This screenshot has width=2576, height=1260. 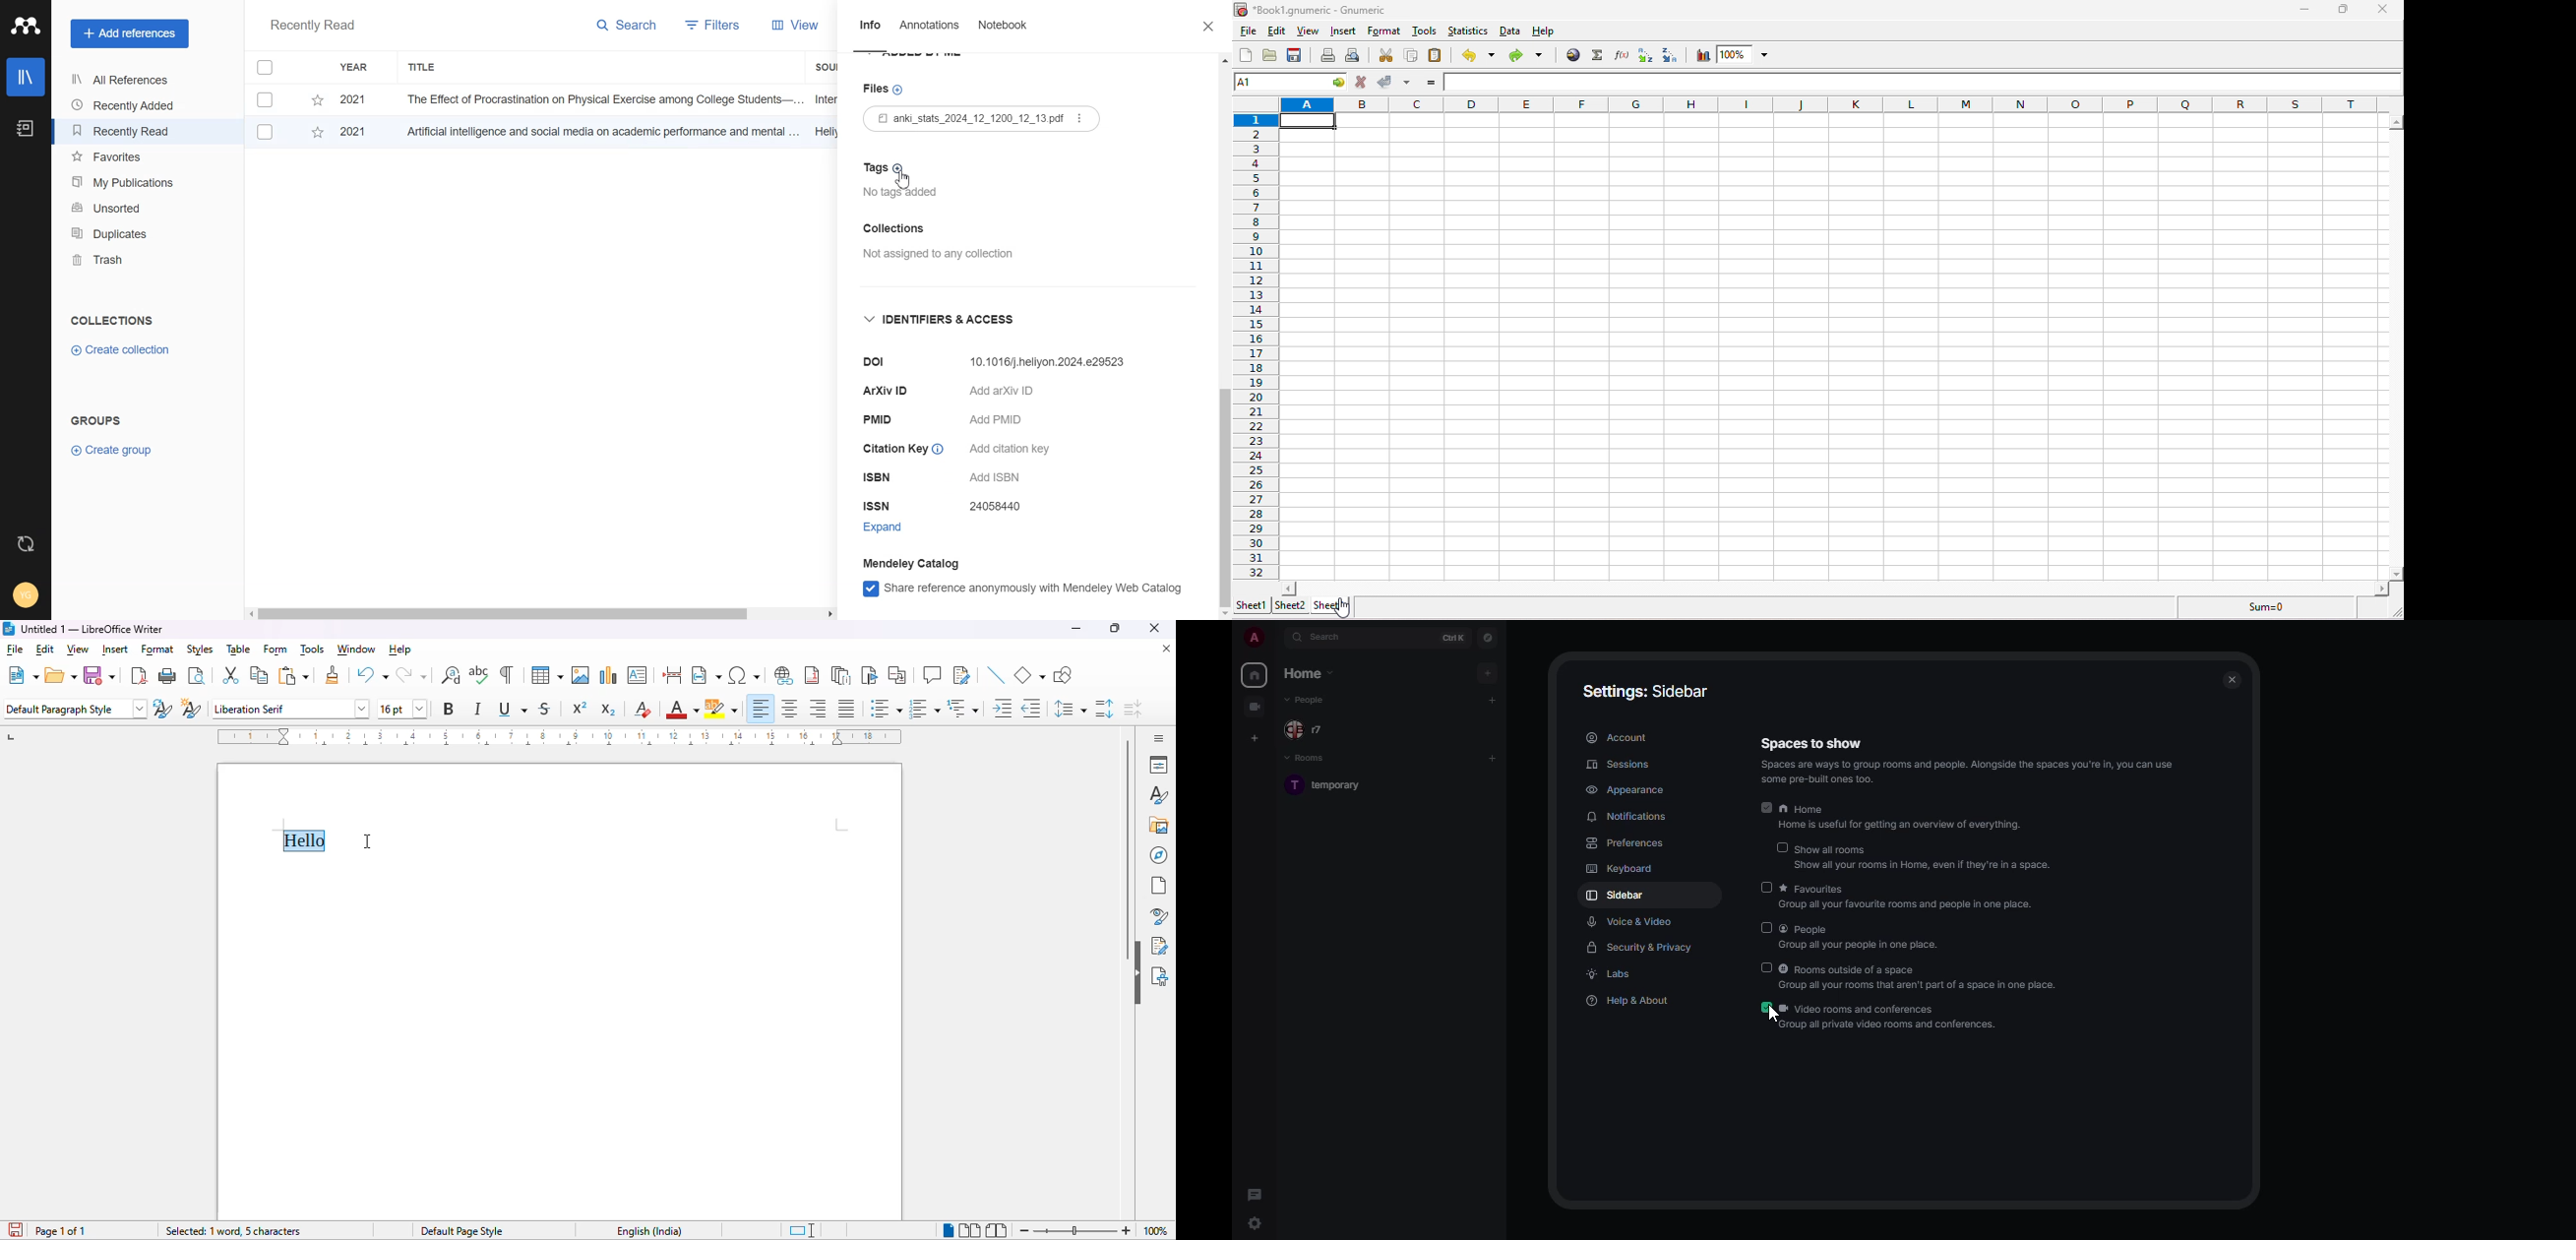 What do you see at coordinates (312, 26) in the screenshot?
I see `Recently Read` at bounding box center [312, 26].